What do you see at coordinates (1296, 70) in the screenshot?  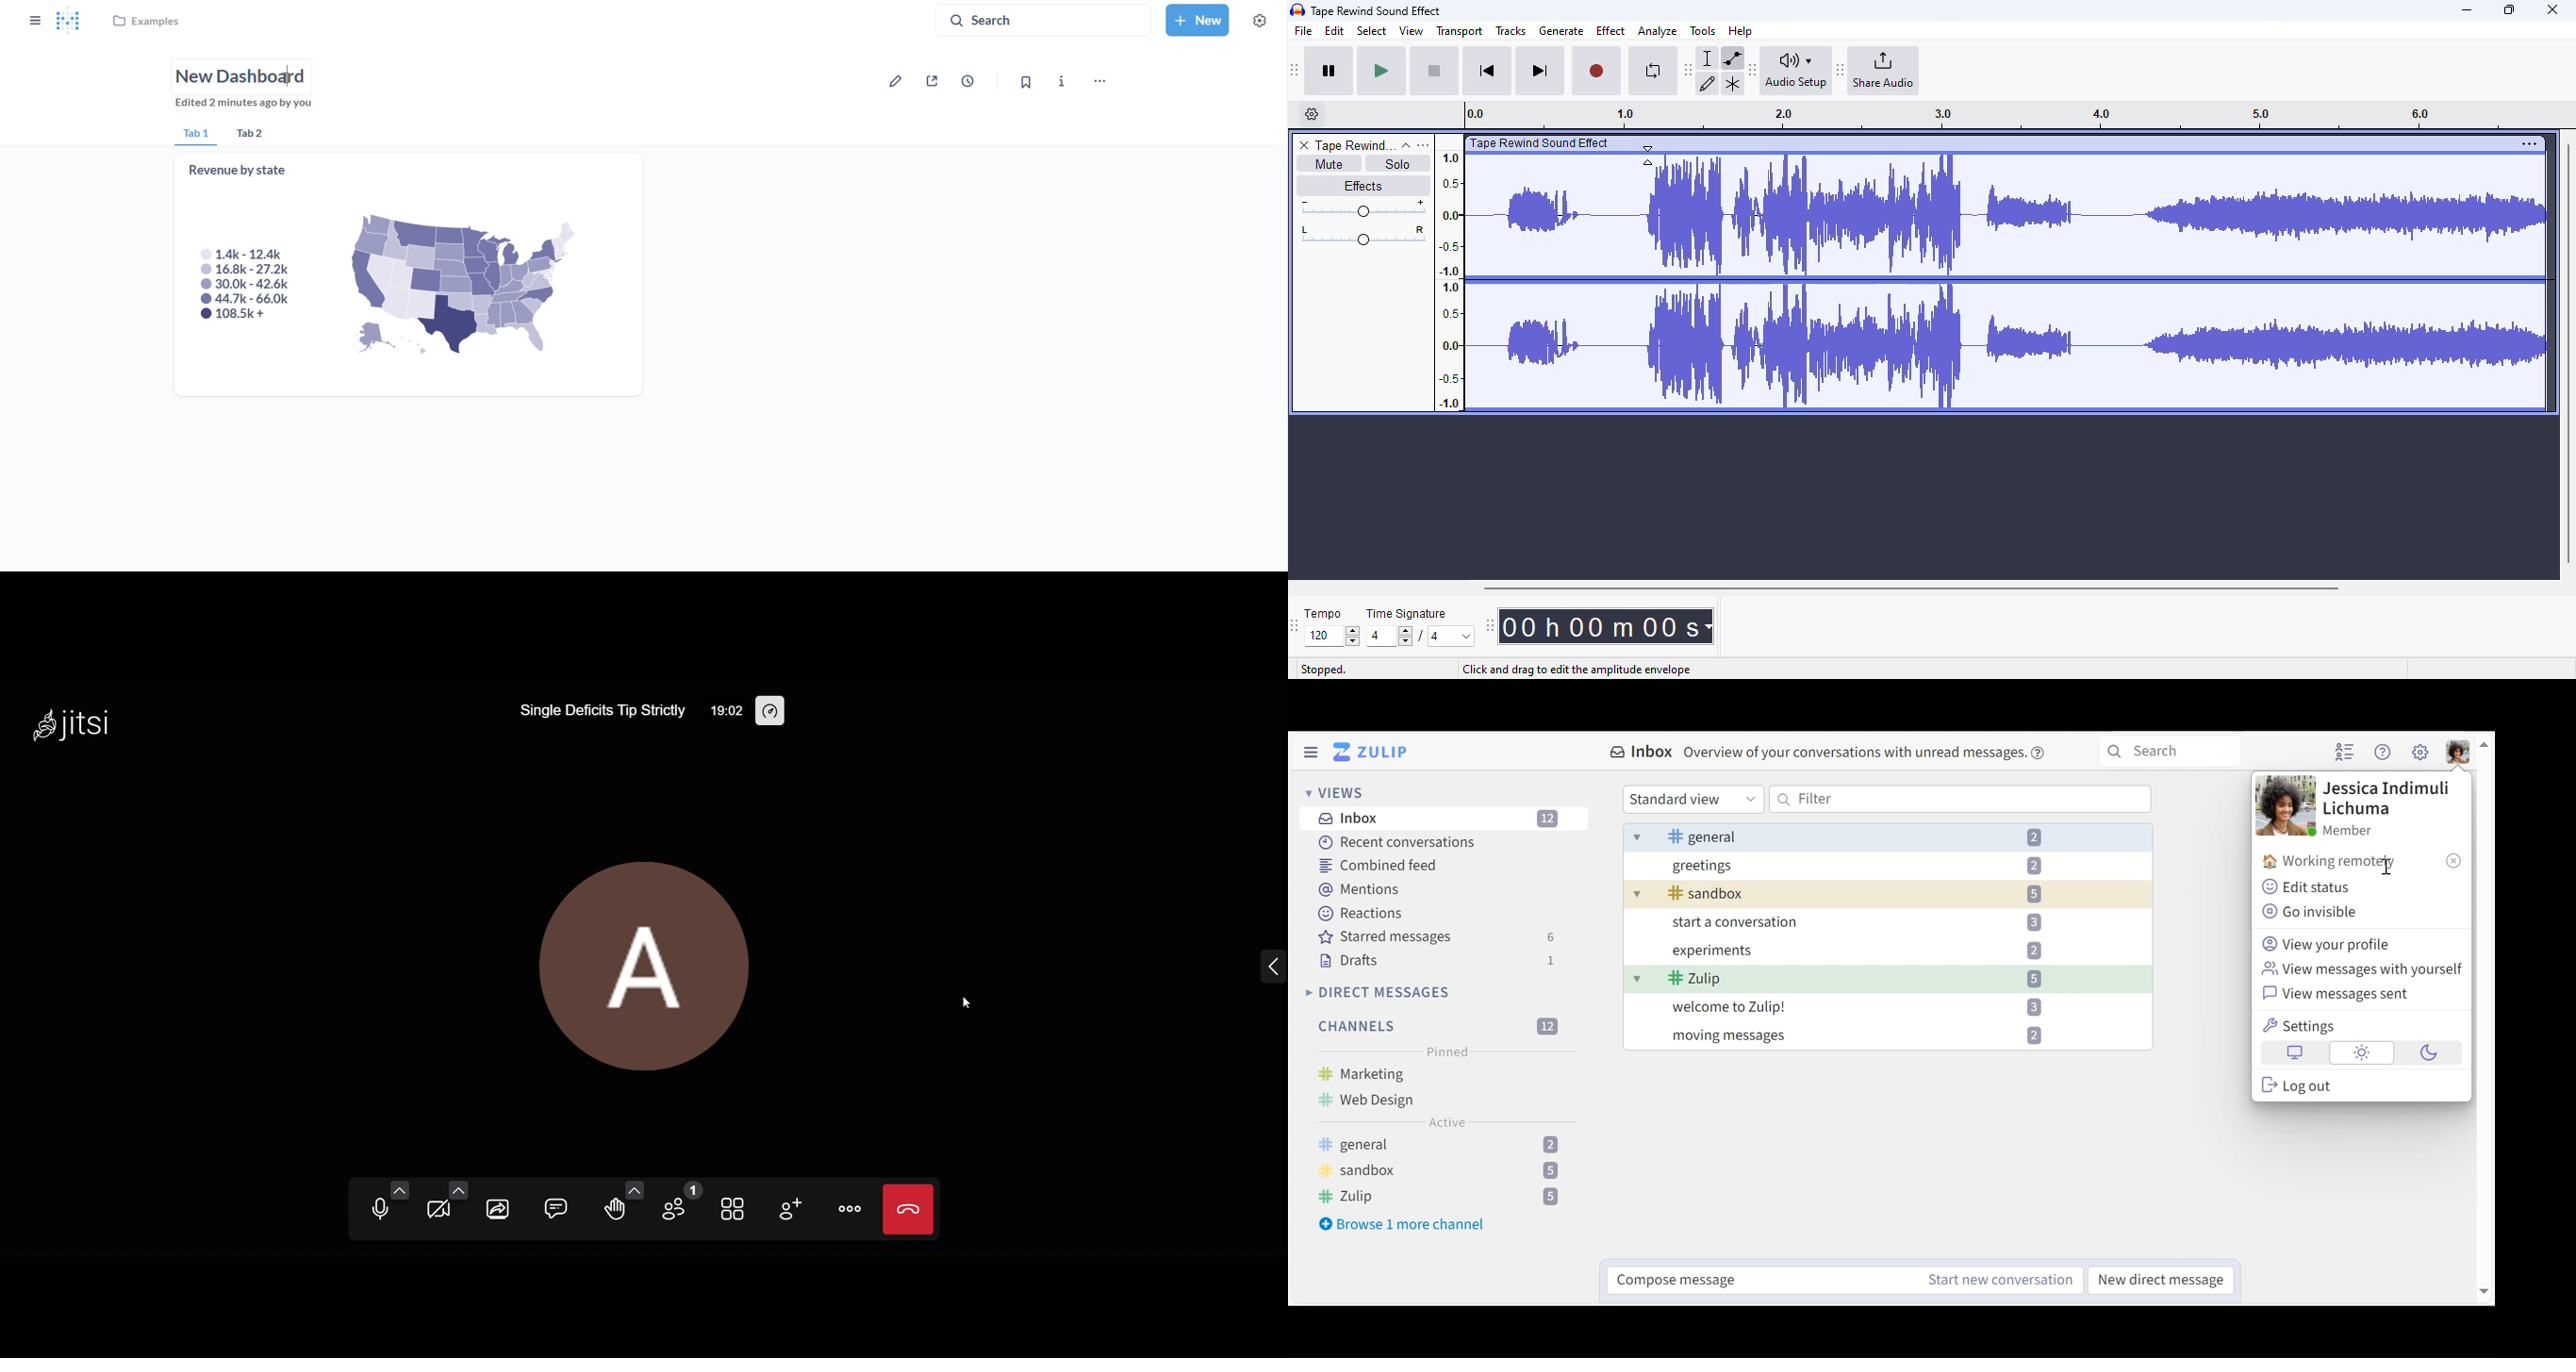 I see `Move audacity transport toolbar` at bounding box center [1296, 70].